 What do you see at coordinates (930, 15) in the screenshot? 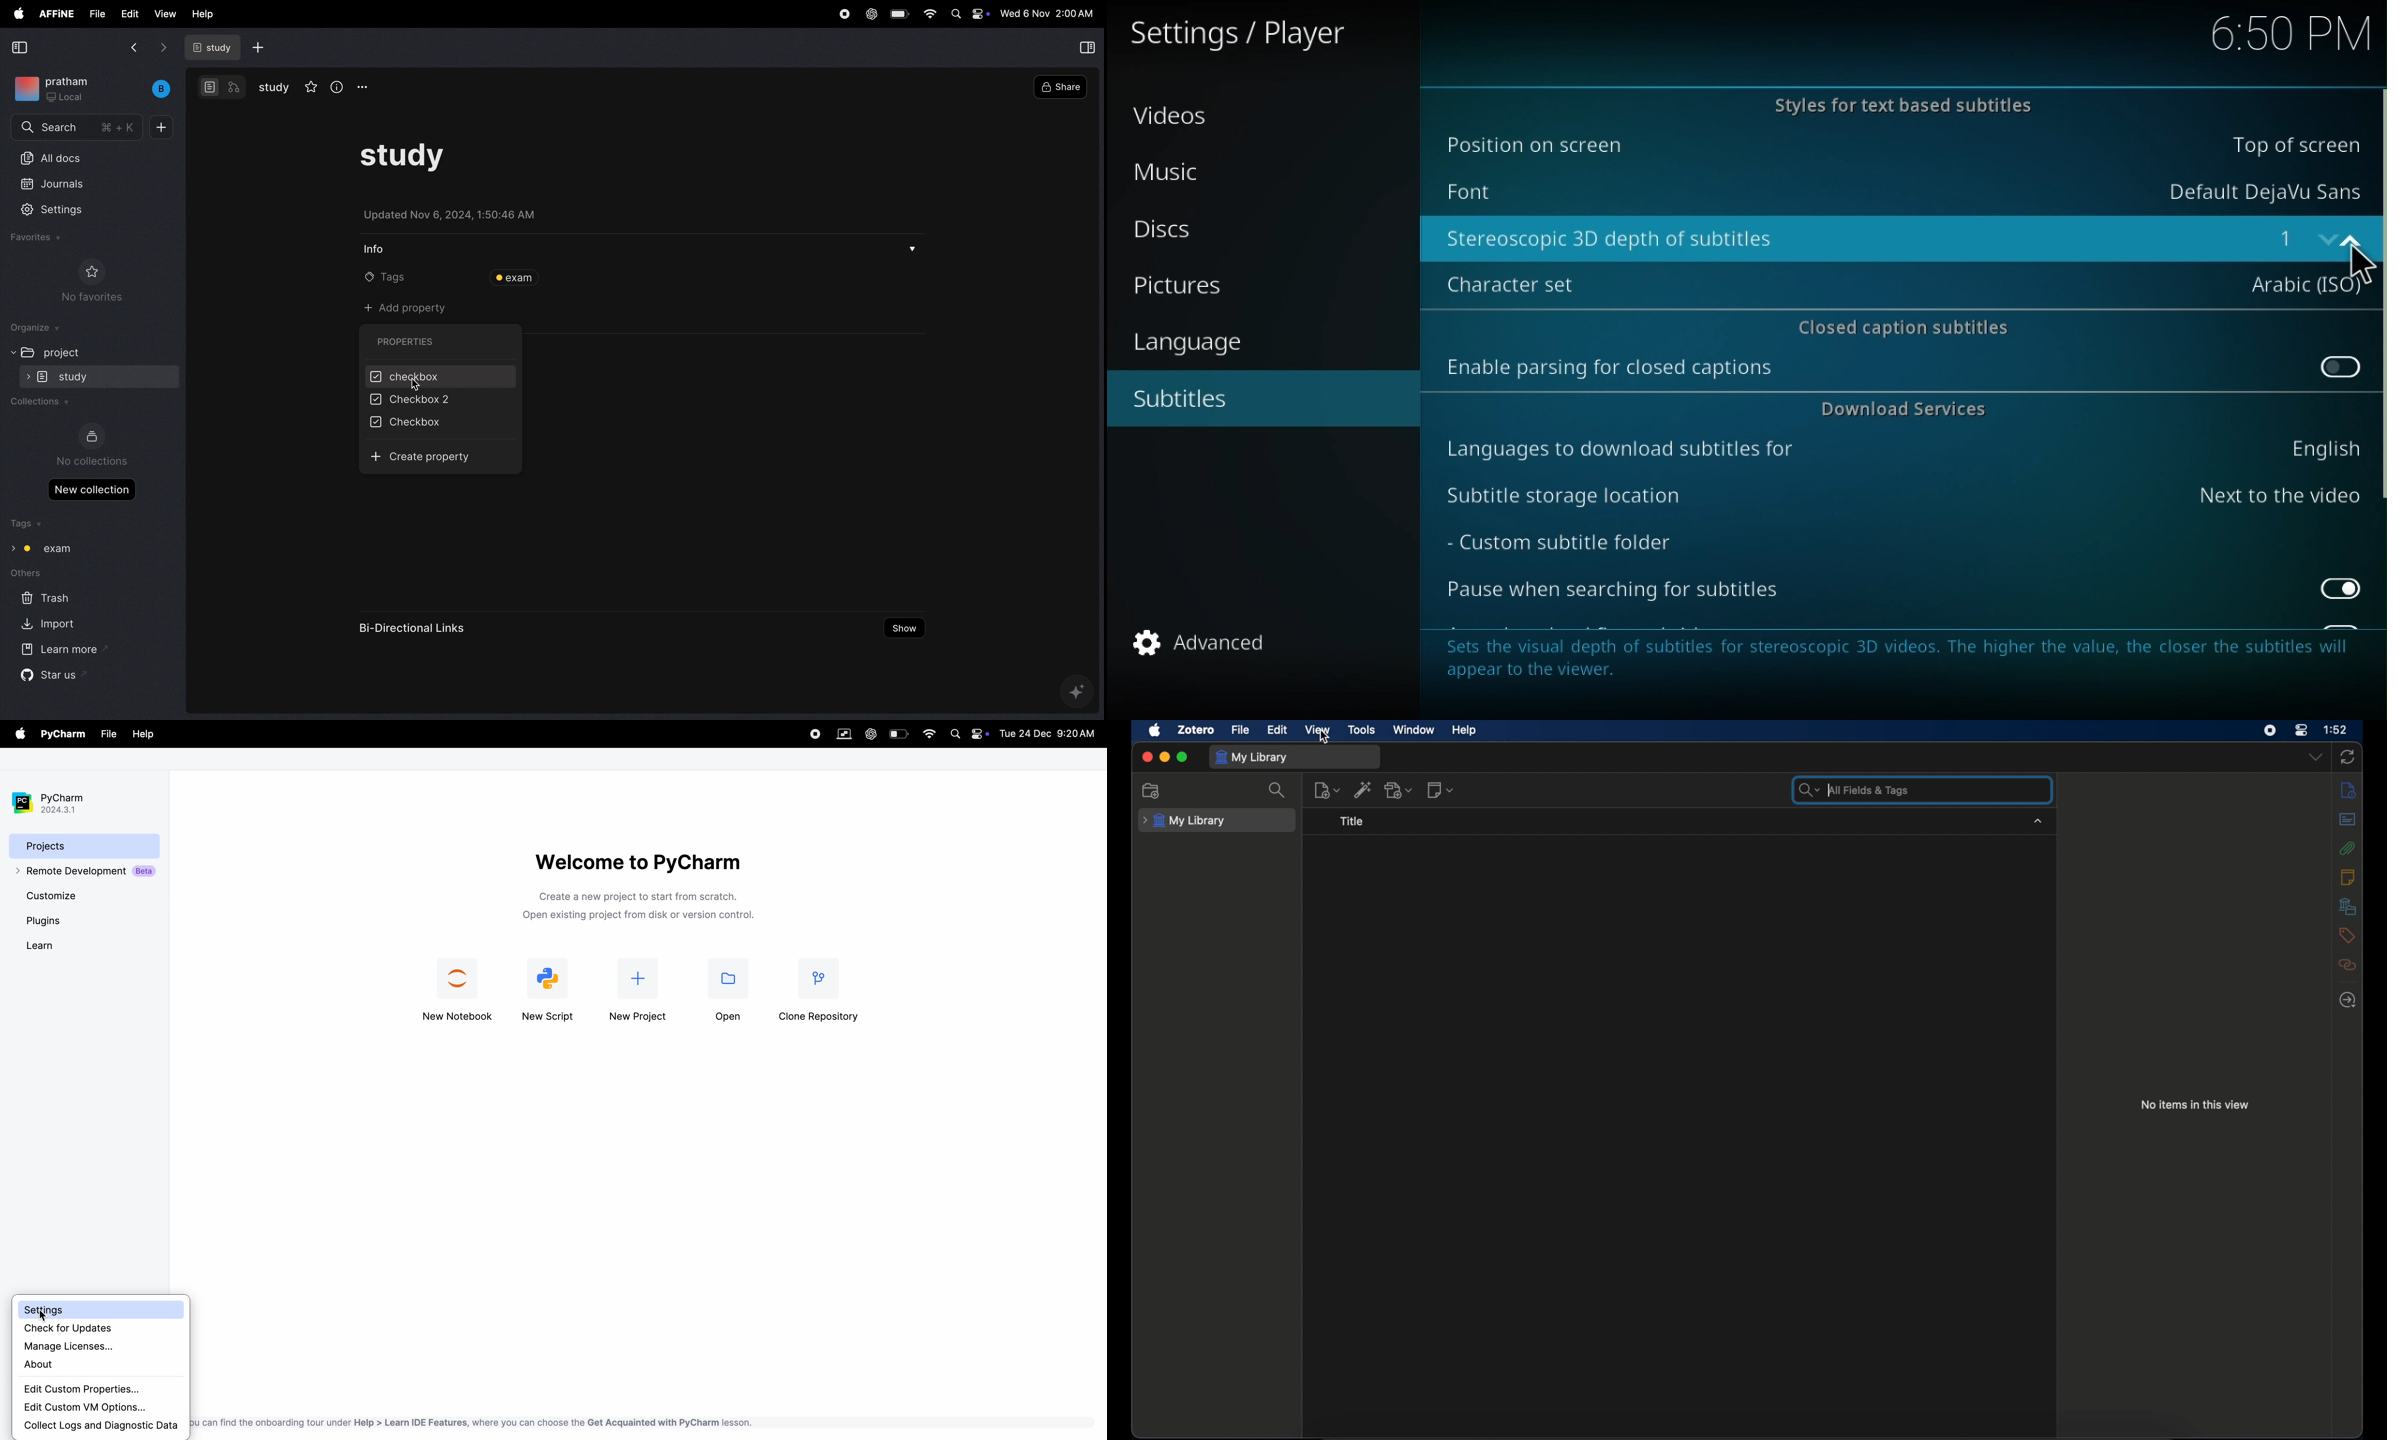
I see `wifi` at bounding box center [930, 15].